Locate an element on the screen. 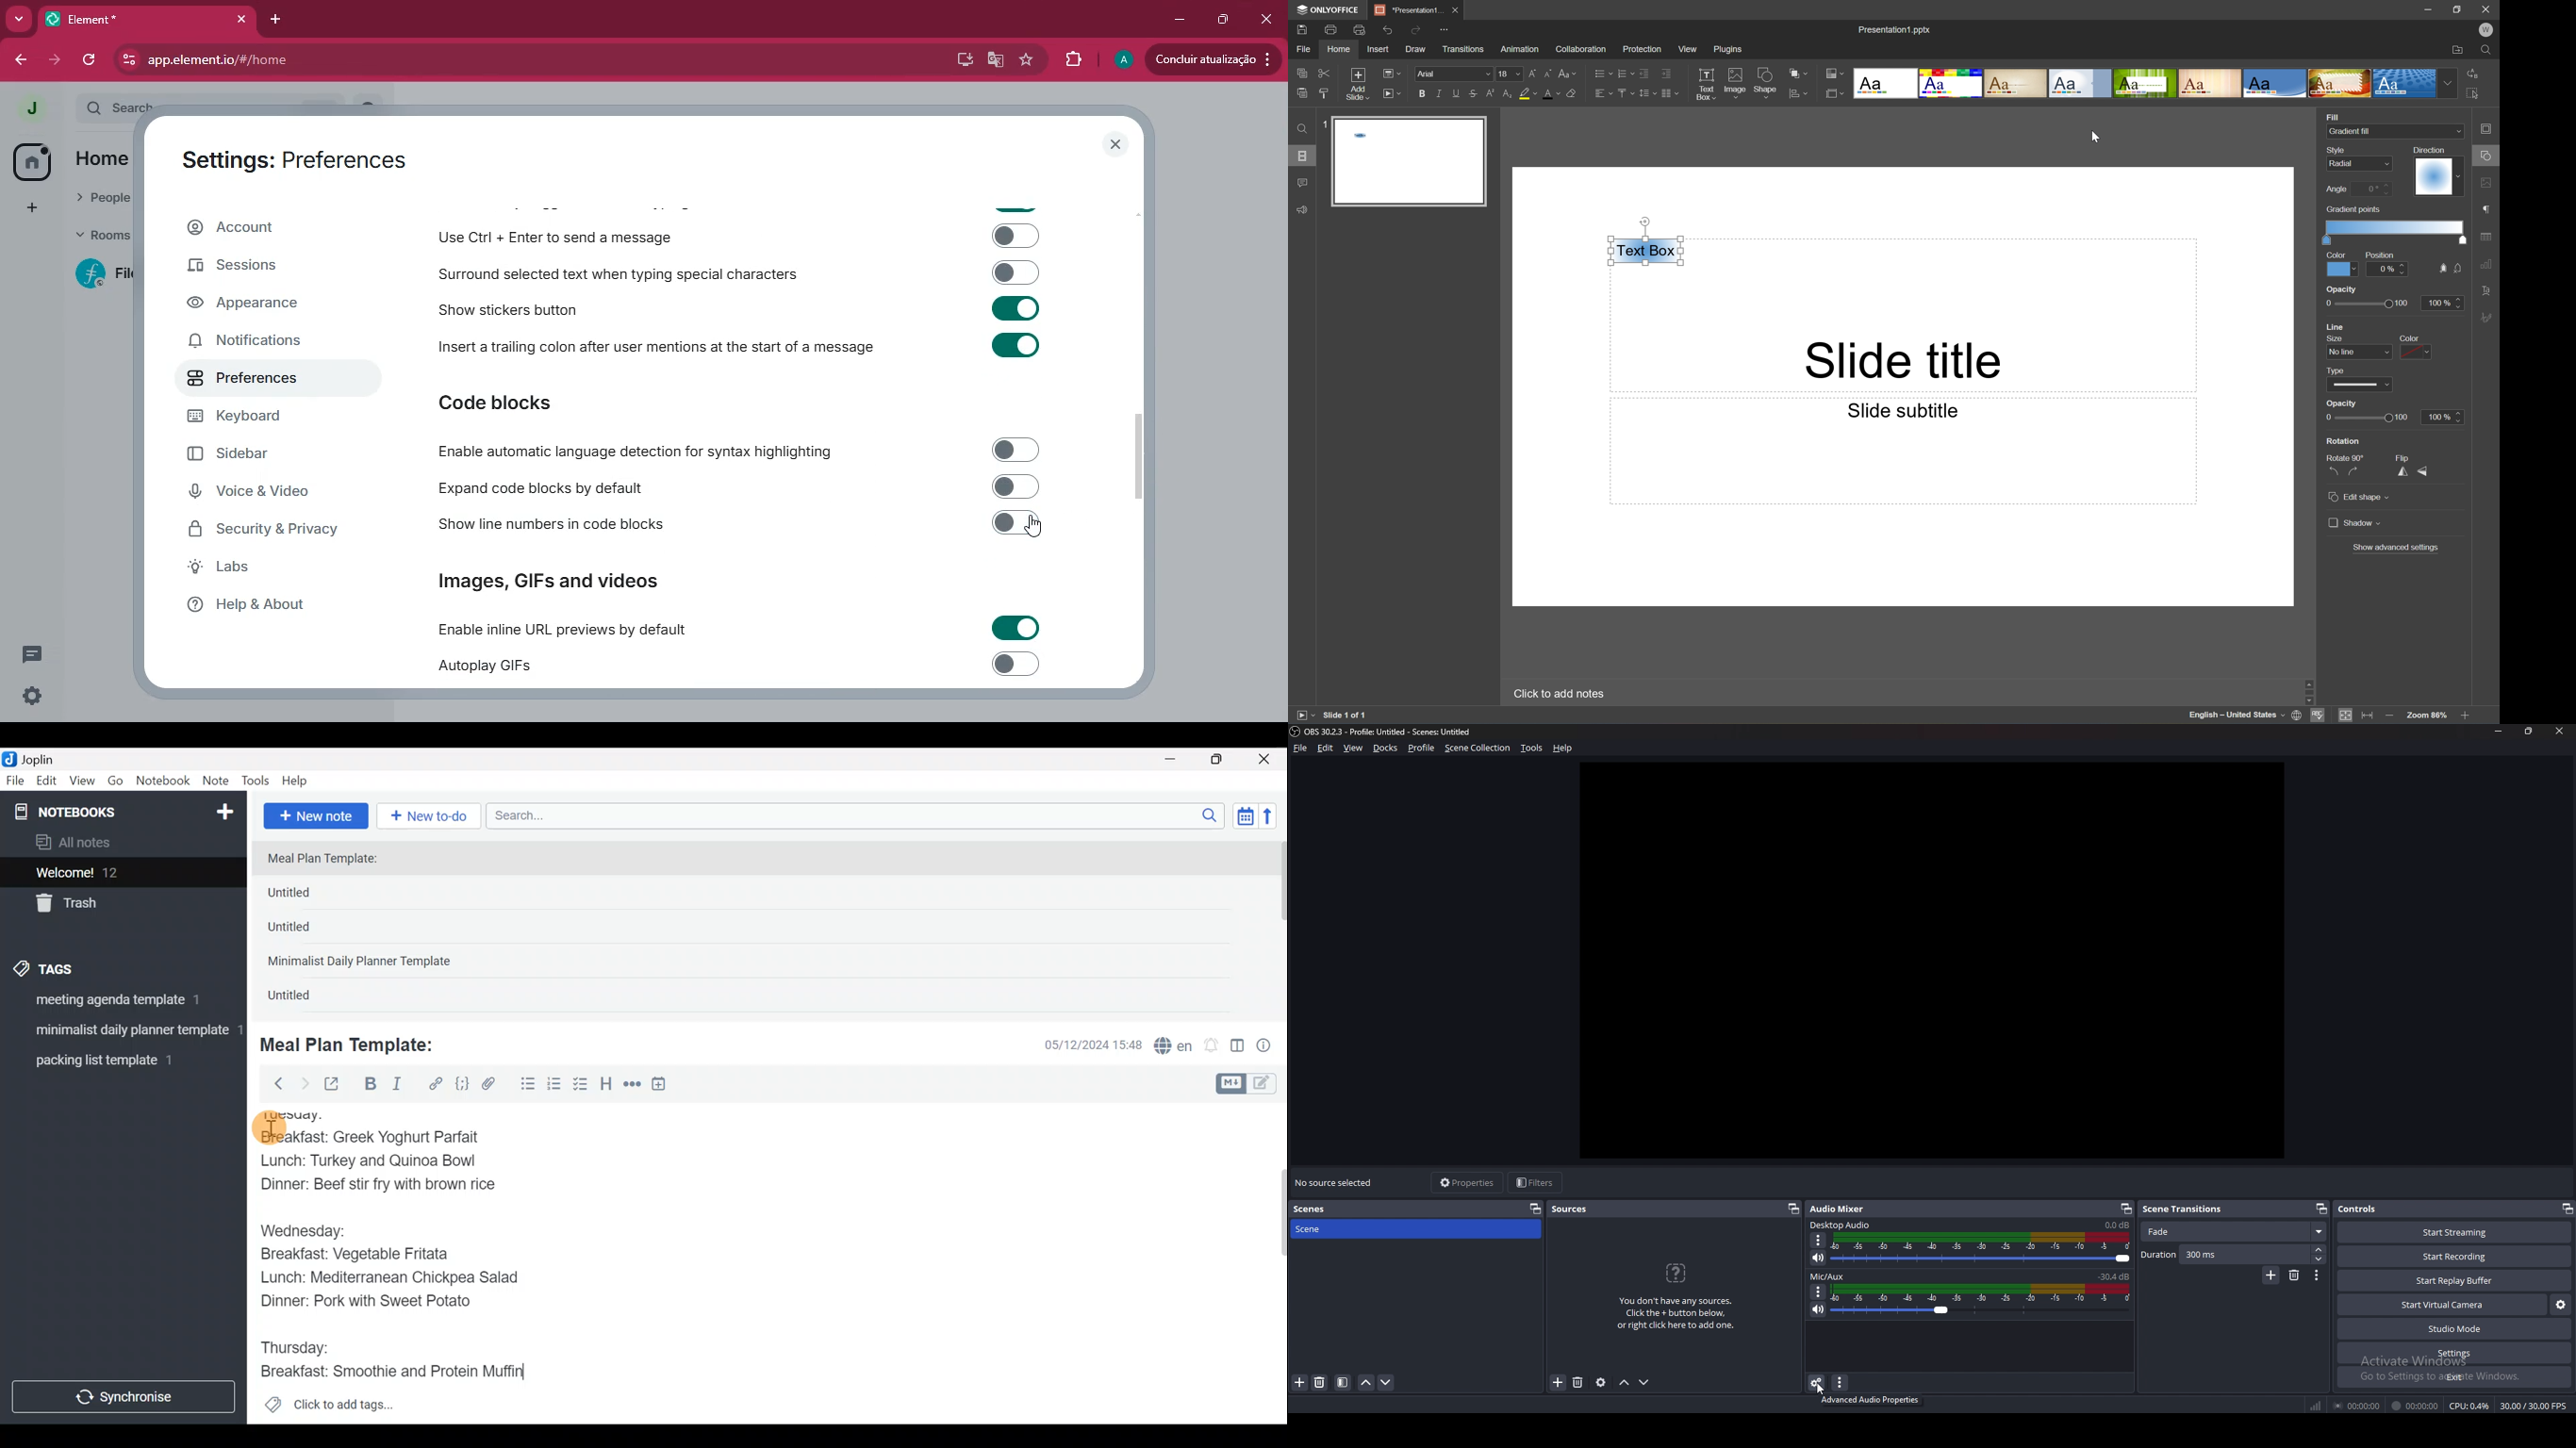 Image resolution: width=2576 pixels, height=1456 pixels. cursor is located at coordinates (1813, 1390).